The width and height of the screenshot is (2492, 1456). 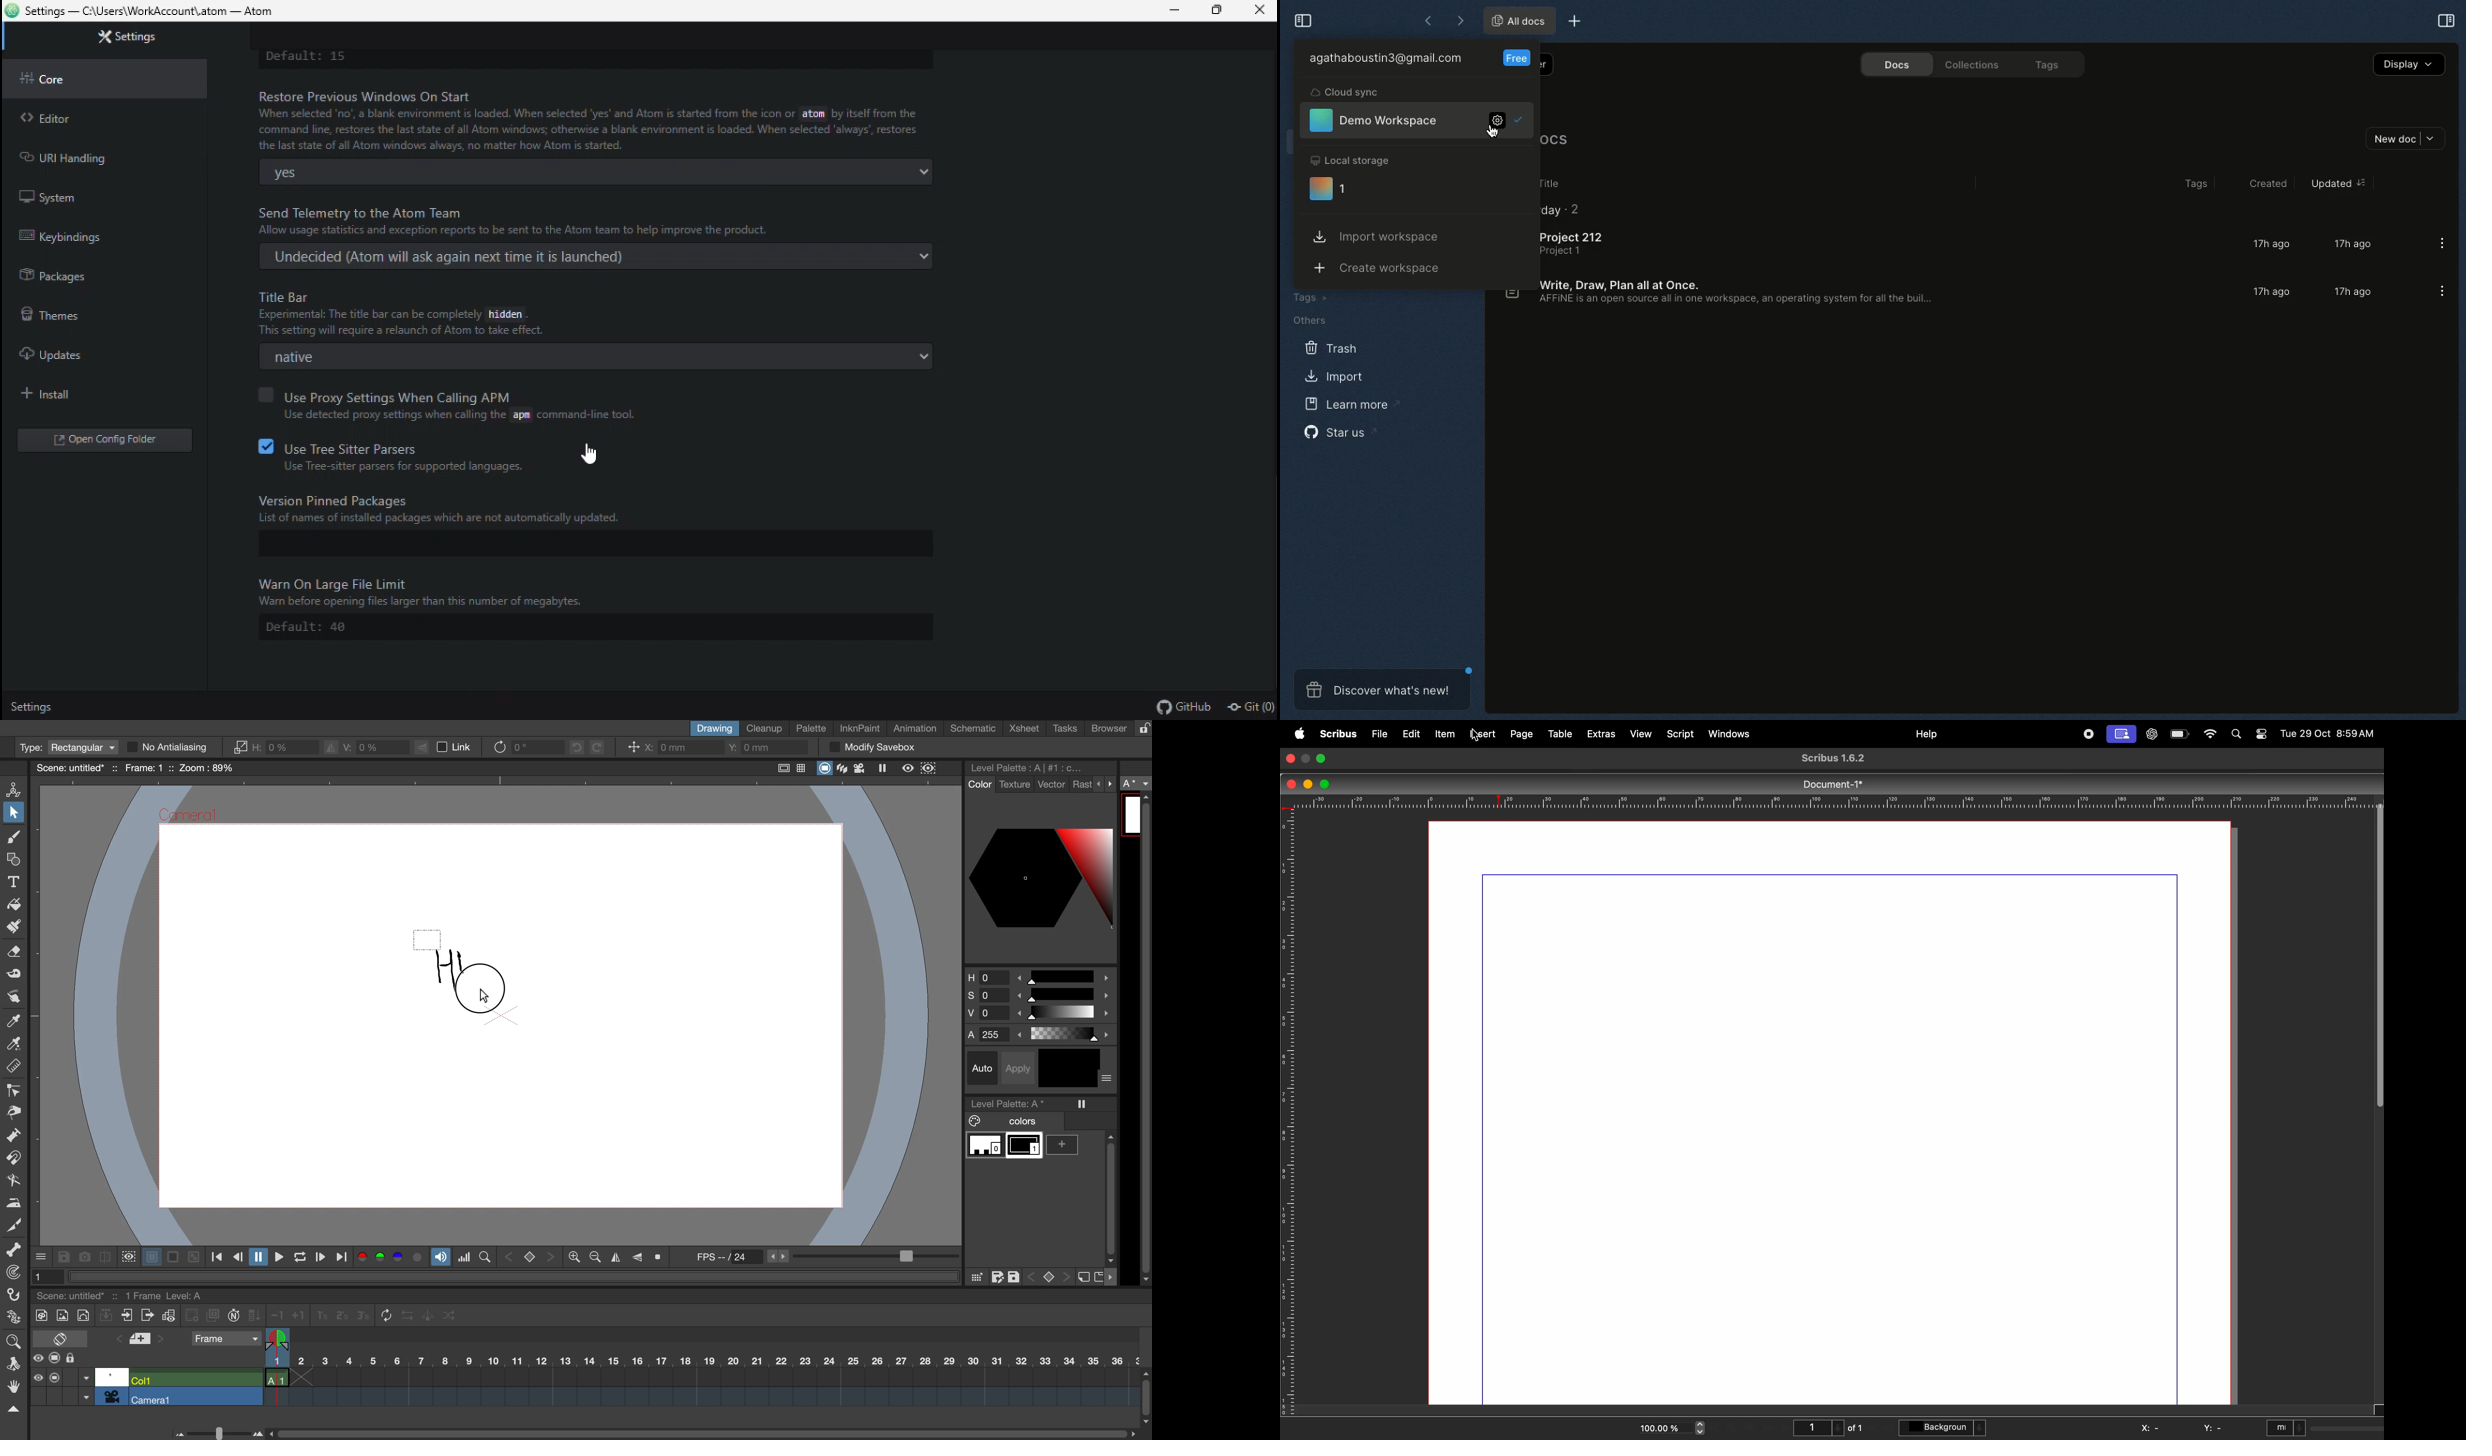 I want to click on switch between keys, so click(x=529, y=1256).